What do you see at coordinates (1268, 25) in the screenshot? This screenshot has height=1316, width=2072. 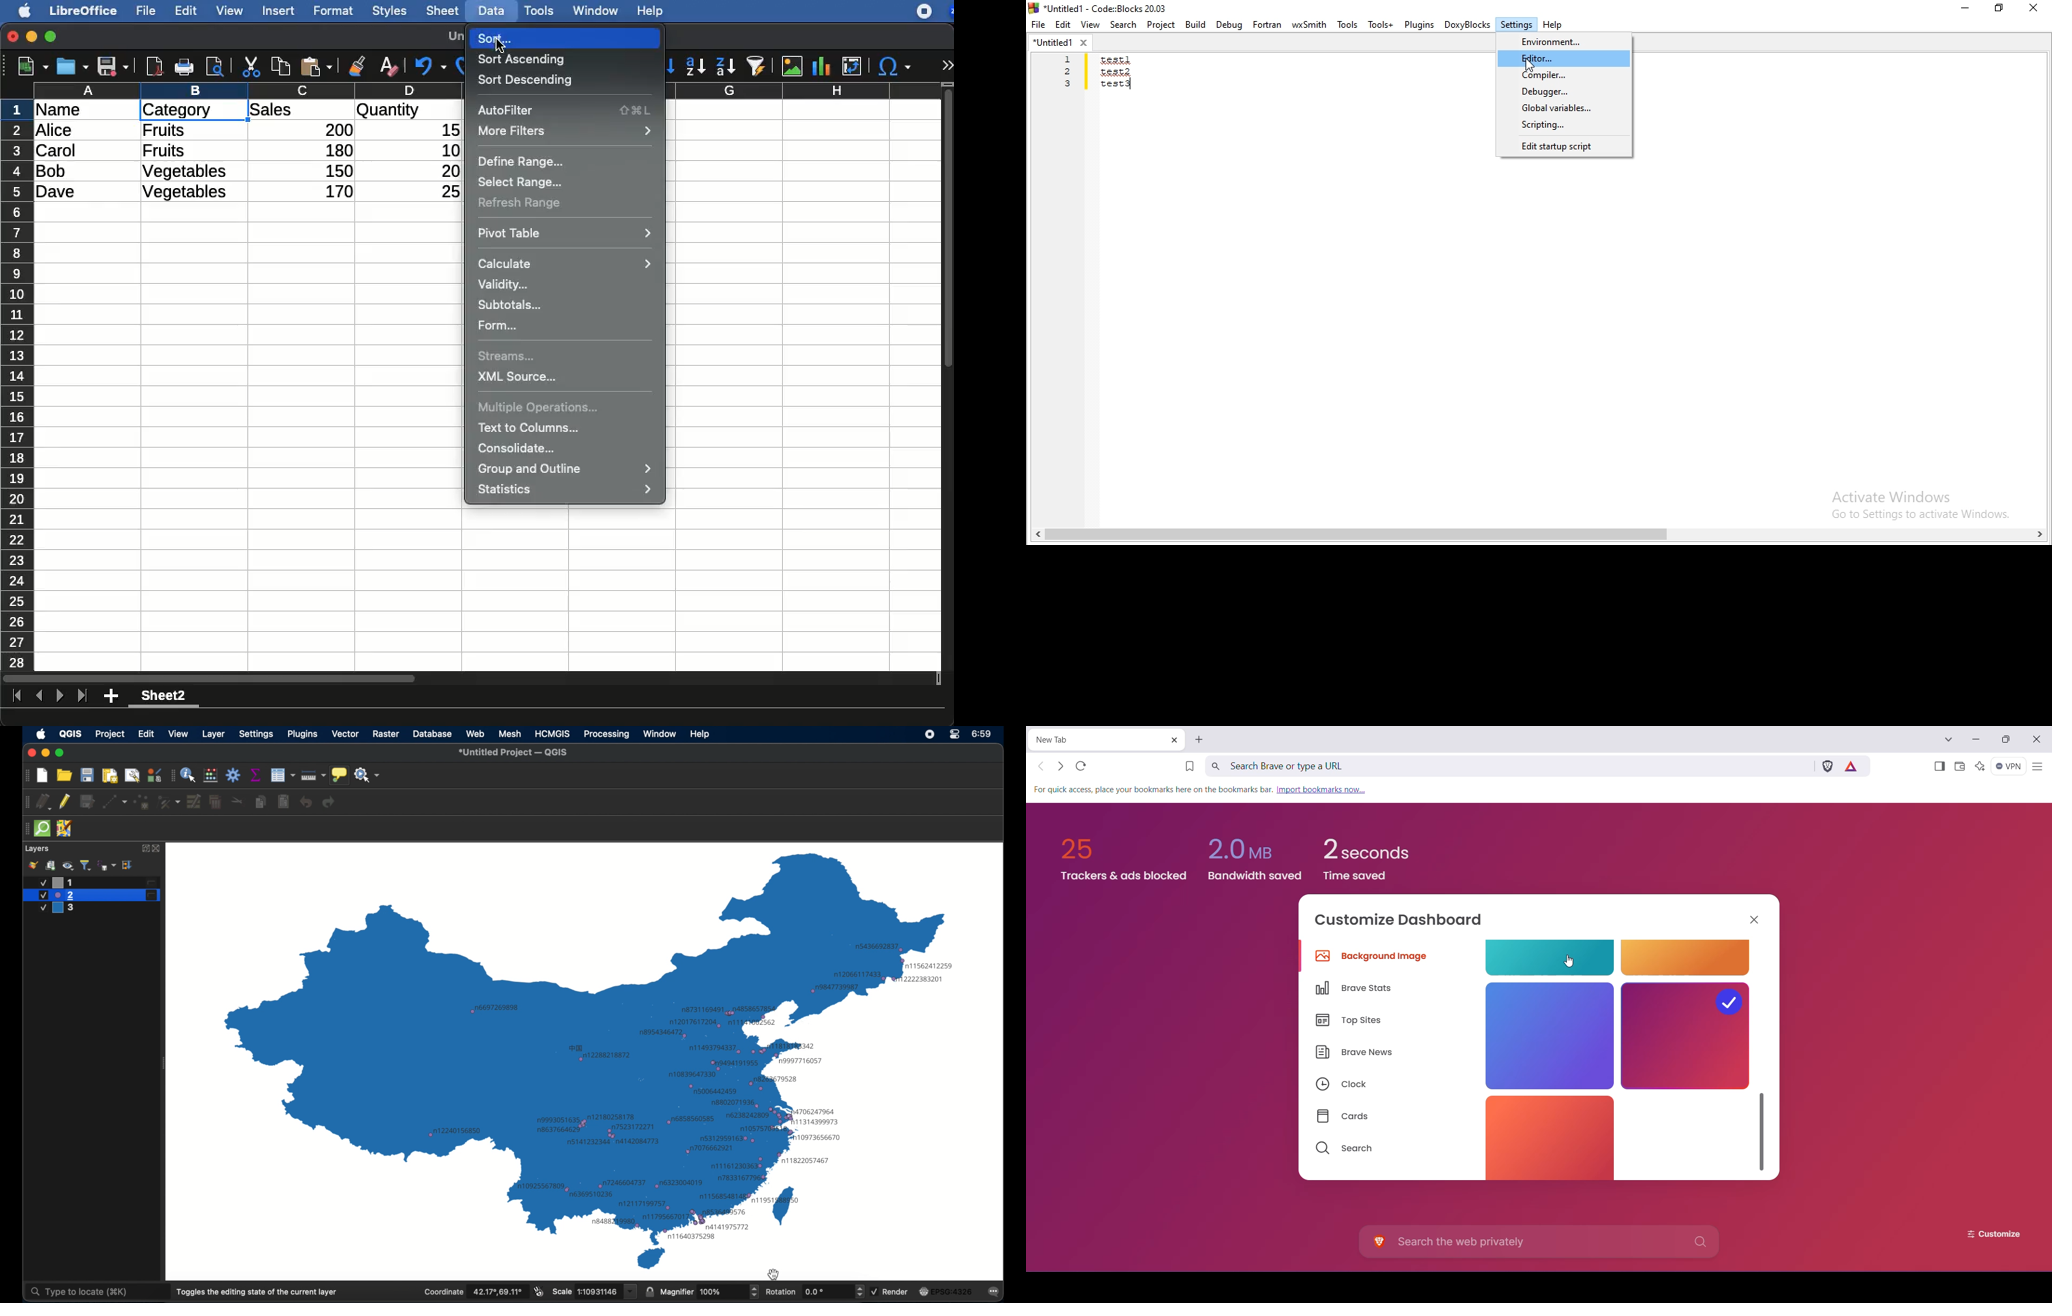 I see `Fortran` at bounding box center [1268, 25].